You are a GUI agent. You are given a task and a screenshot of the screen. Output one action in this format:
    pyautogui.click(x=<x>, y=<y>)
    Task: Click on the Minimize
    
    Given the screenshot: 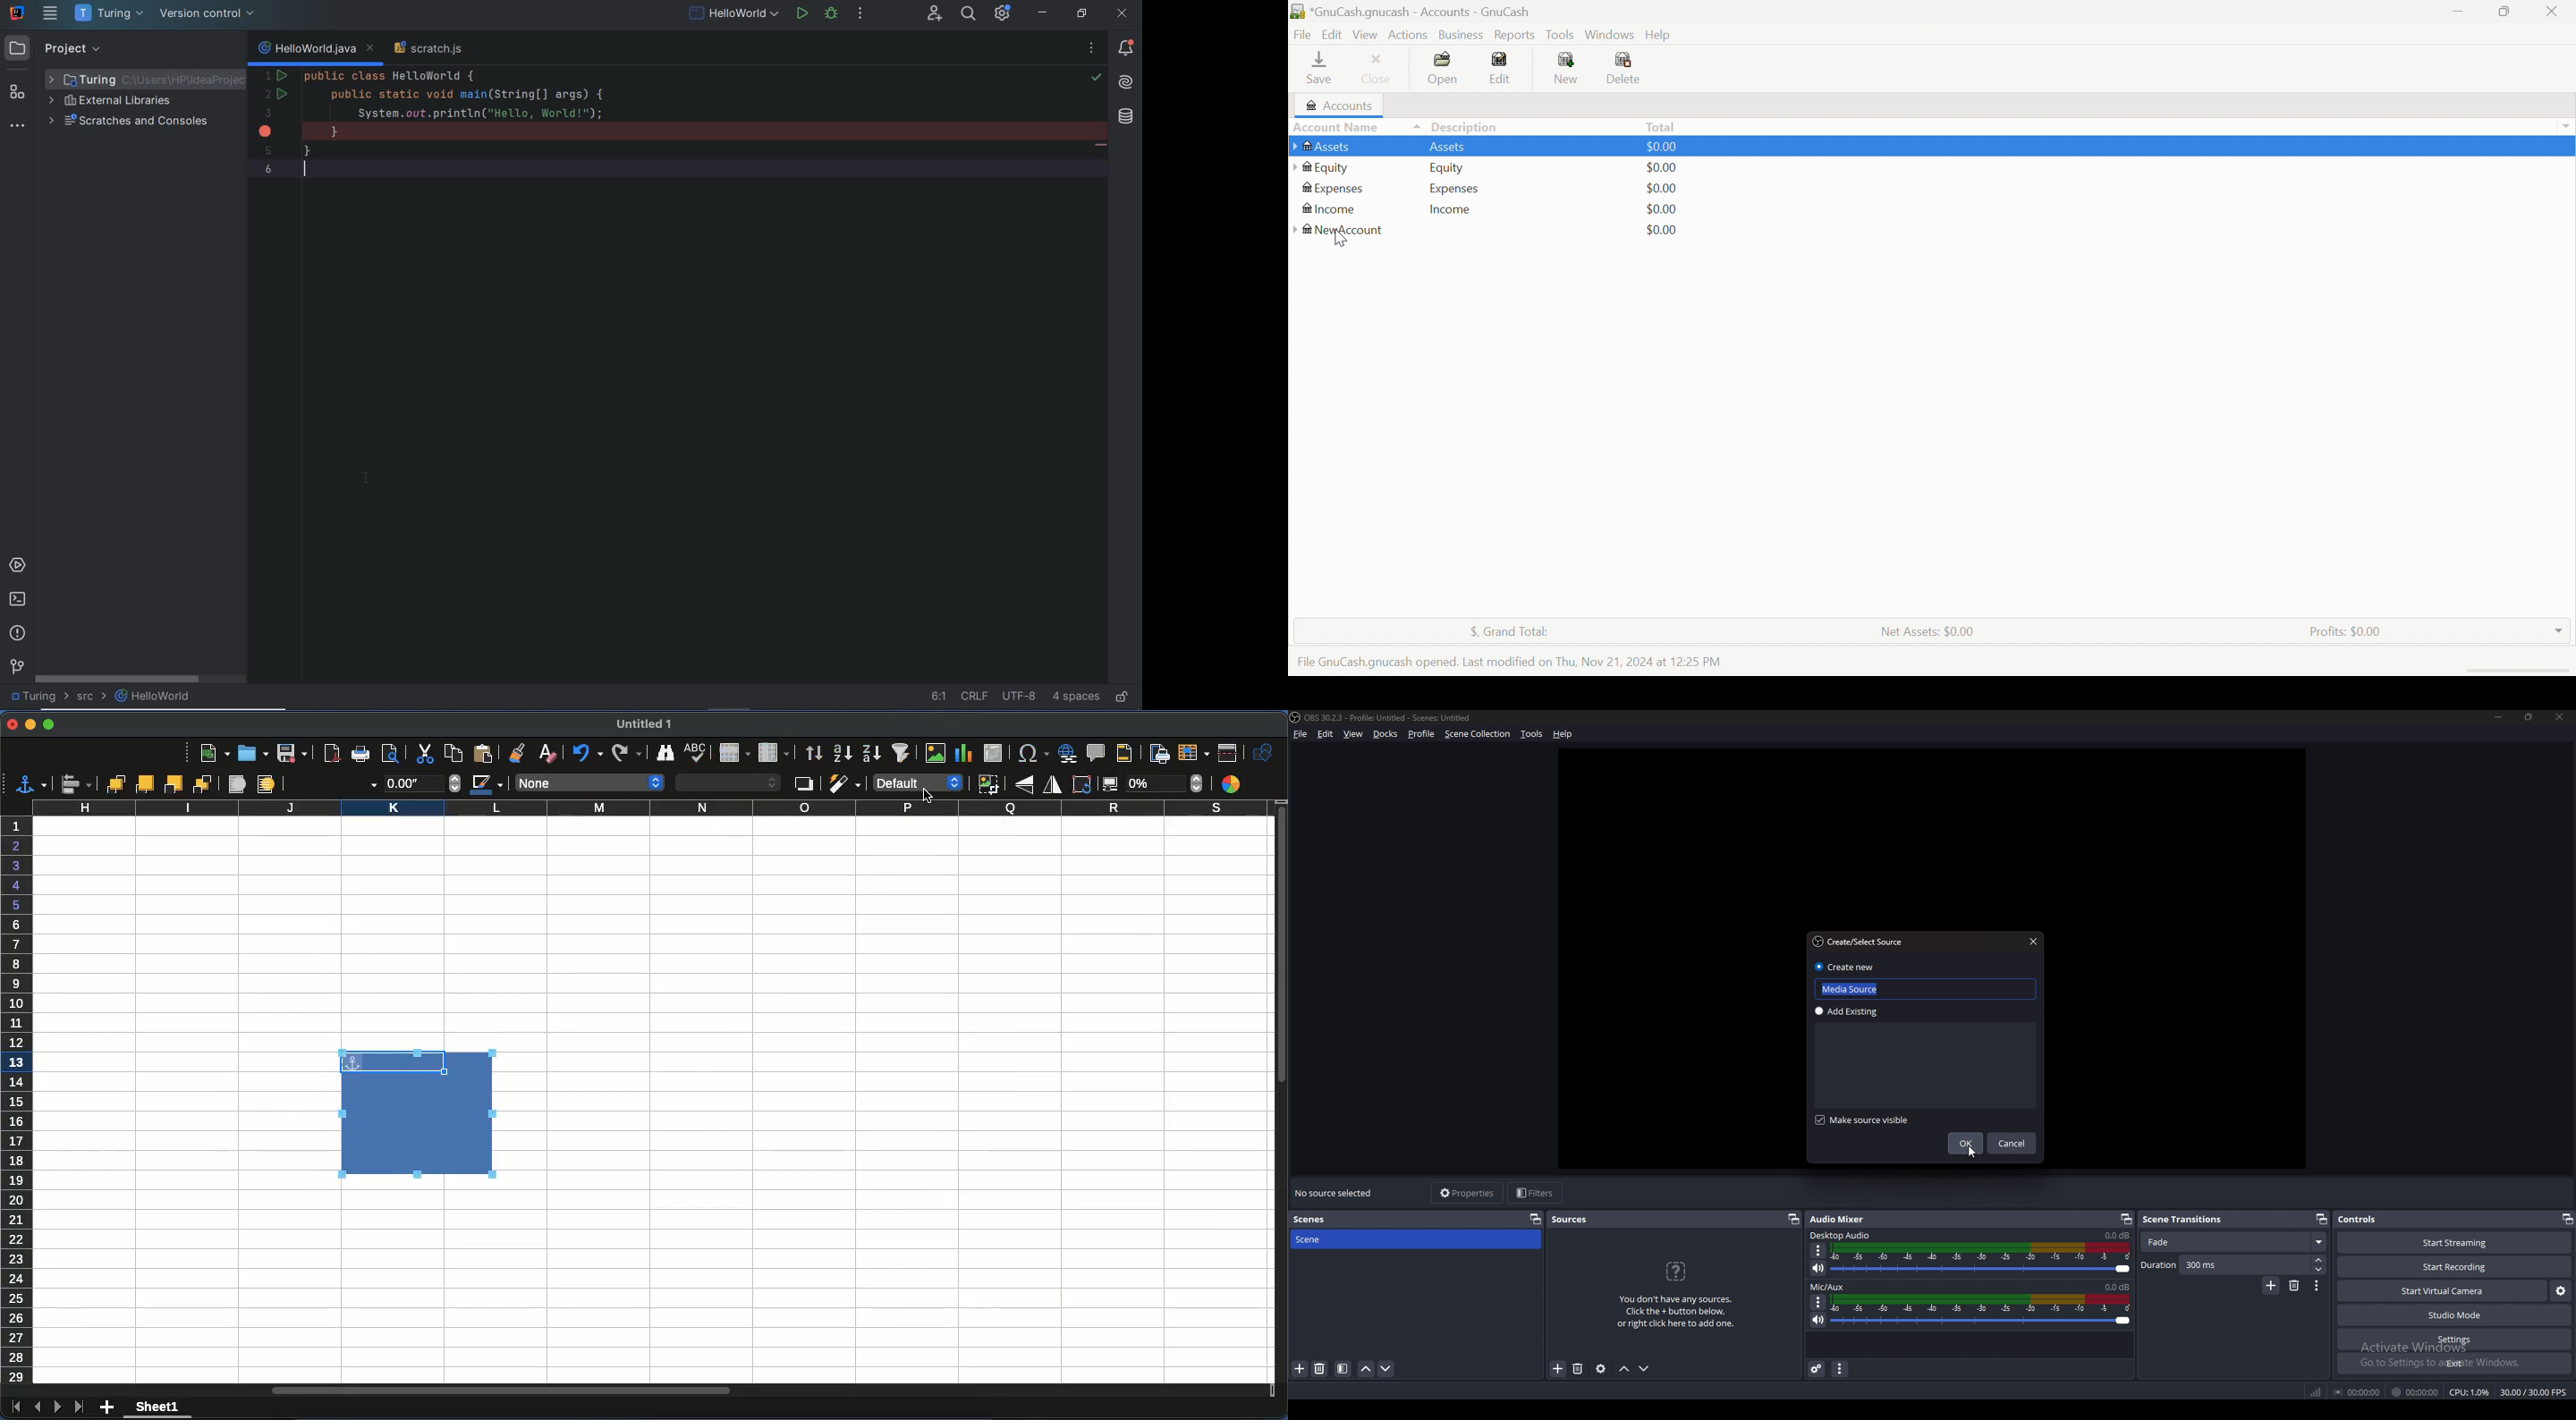 What is the action you would take?
    pyautogui.click(x=2498, y=717)
    